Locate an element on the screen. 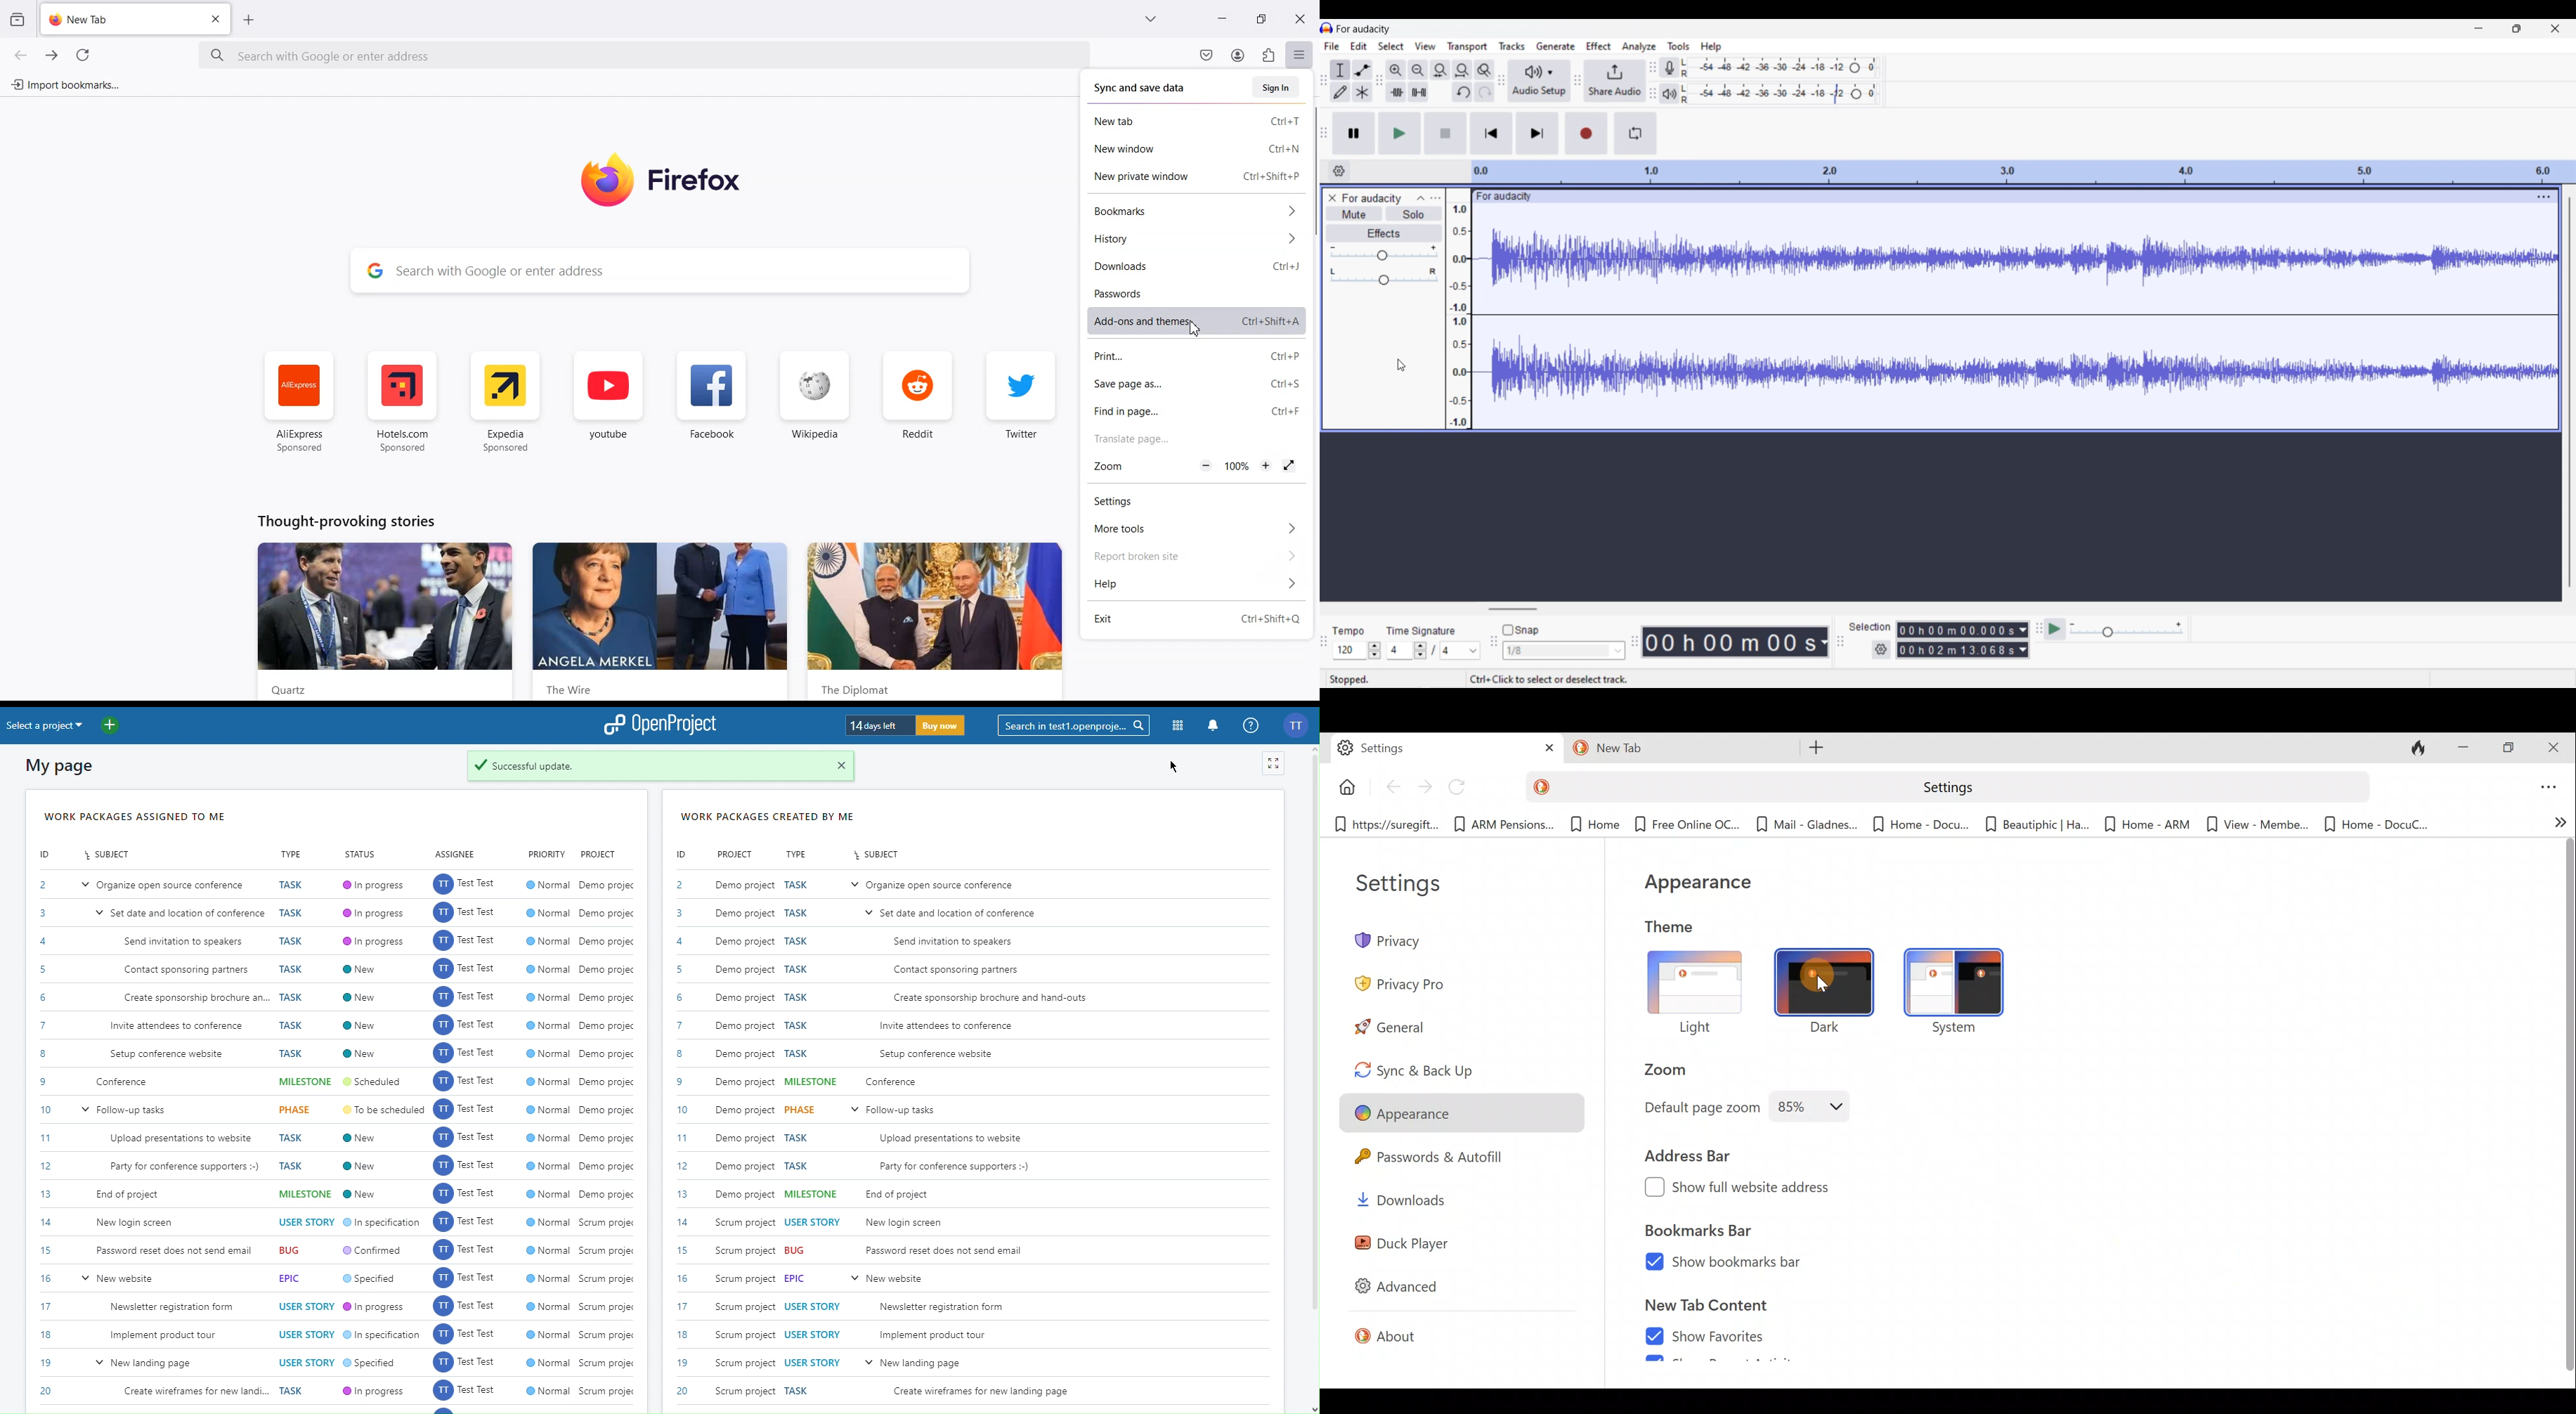 The image size is (2576, 1428). 1/8 is located at coordinates (1564, 650).